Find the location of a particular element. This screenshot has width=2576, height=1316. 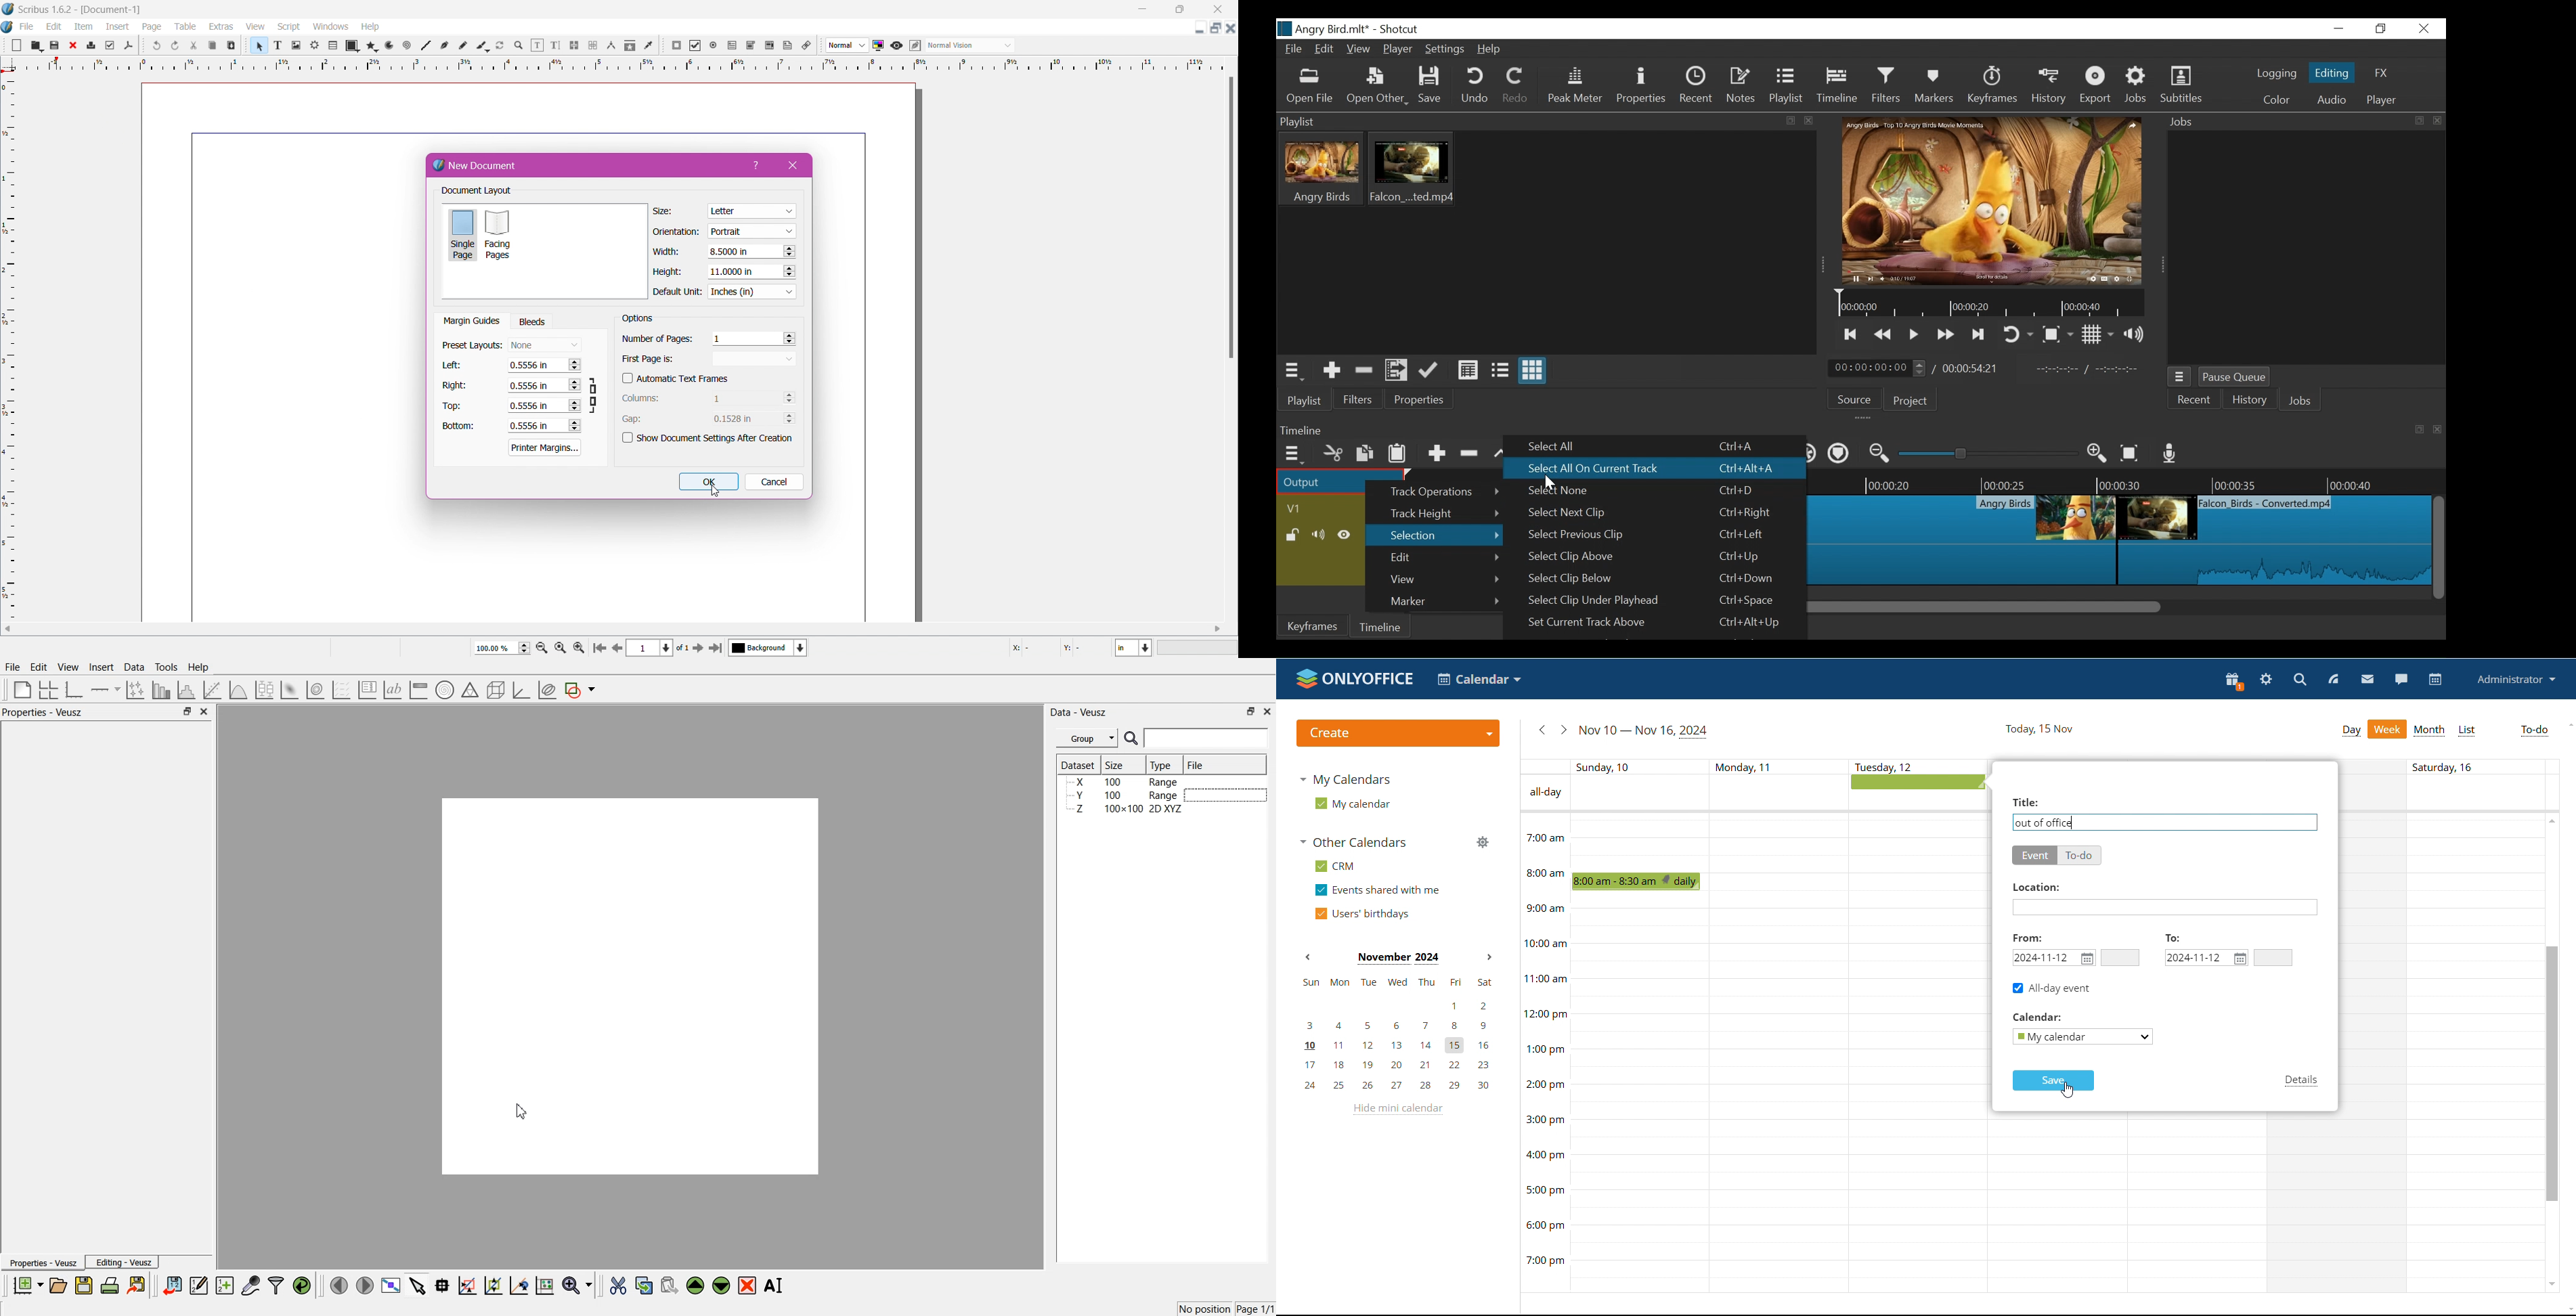

Hide is located at coordinates (1344, 534).